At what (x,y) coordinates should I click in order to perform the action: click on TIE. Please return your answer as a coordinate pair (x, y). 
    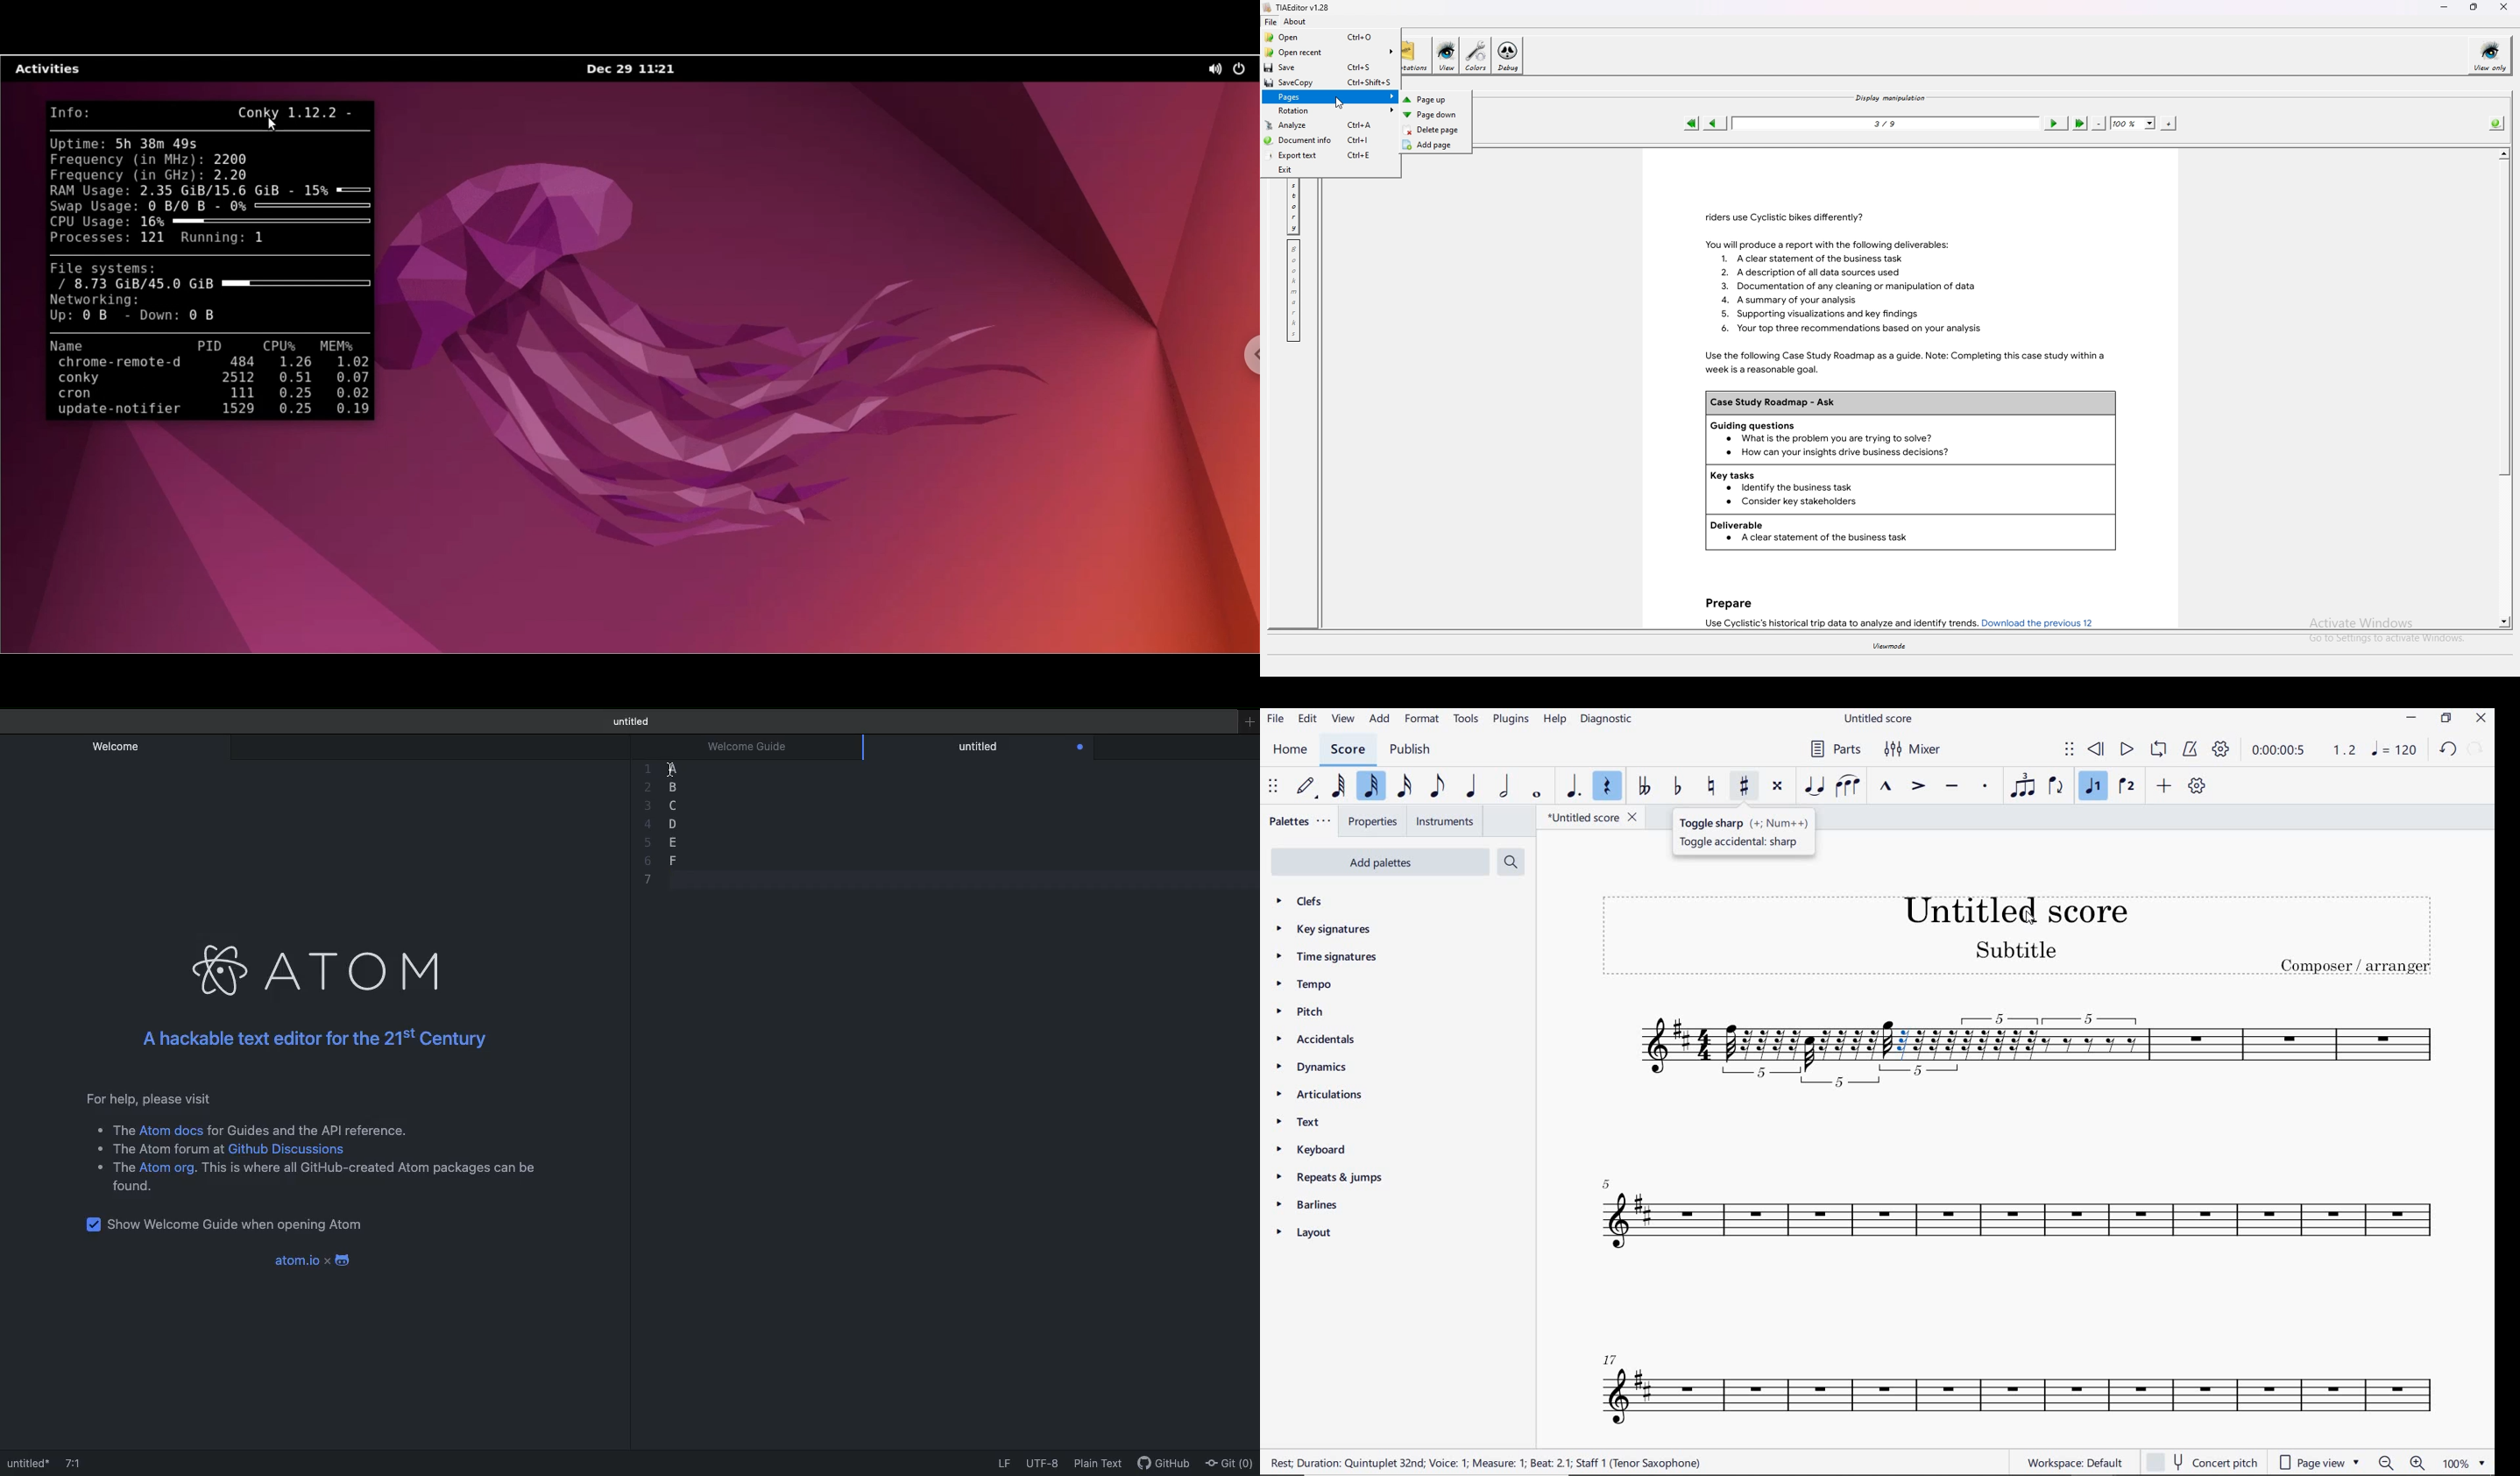
    Looking at the image, I should click on (1814, 786).